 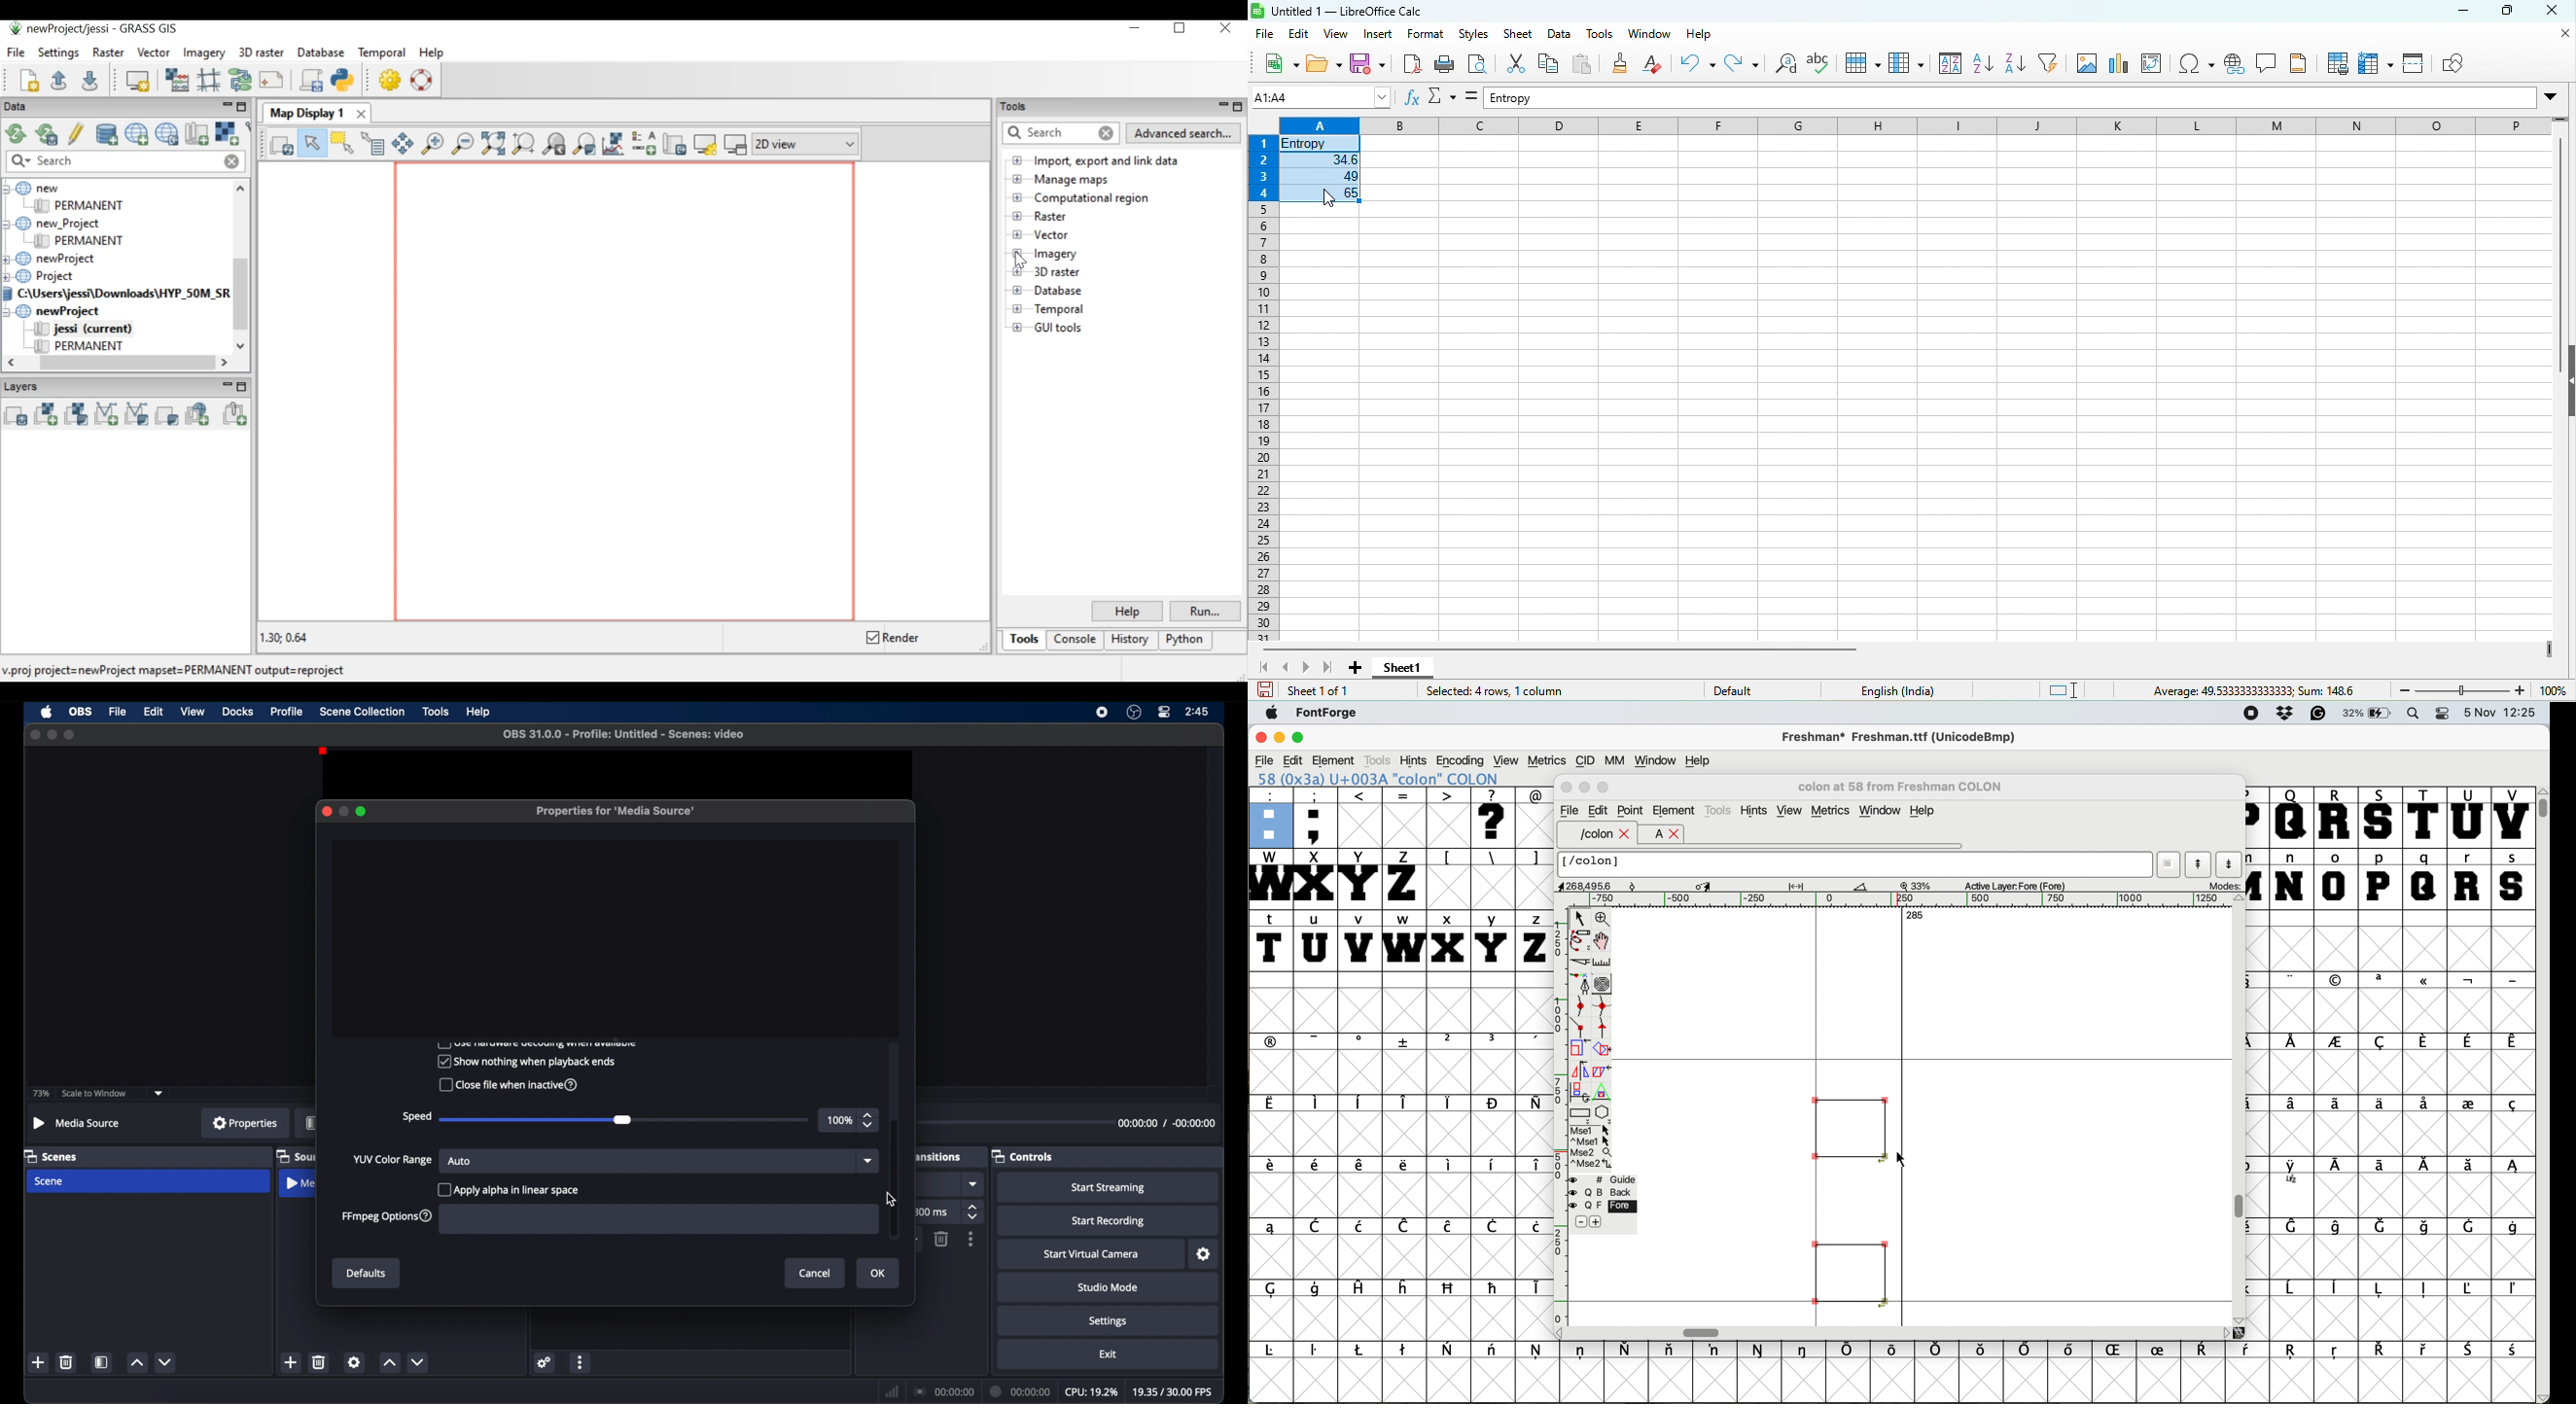 I want to click on duration, so click(x=1167, y=1123).